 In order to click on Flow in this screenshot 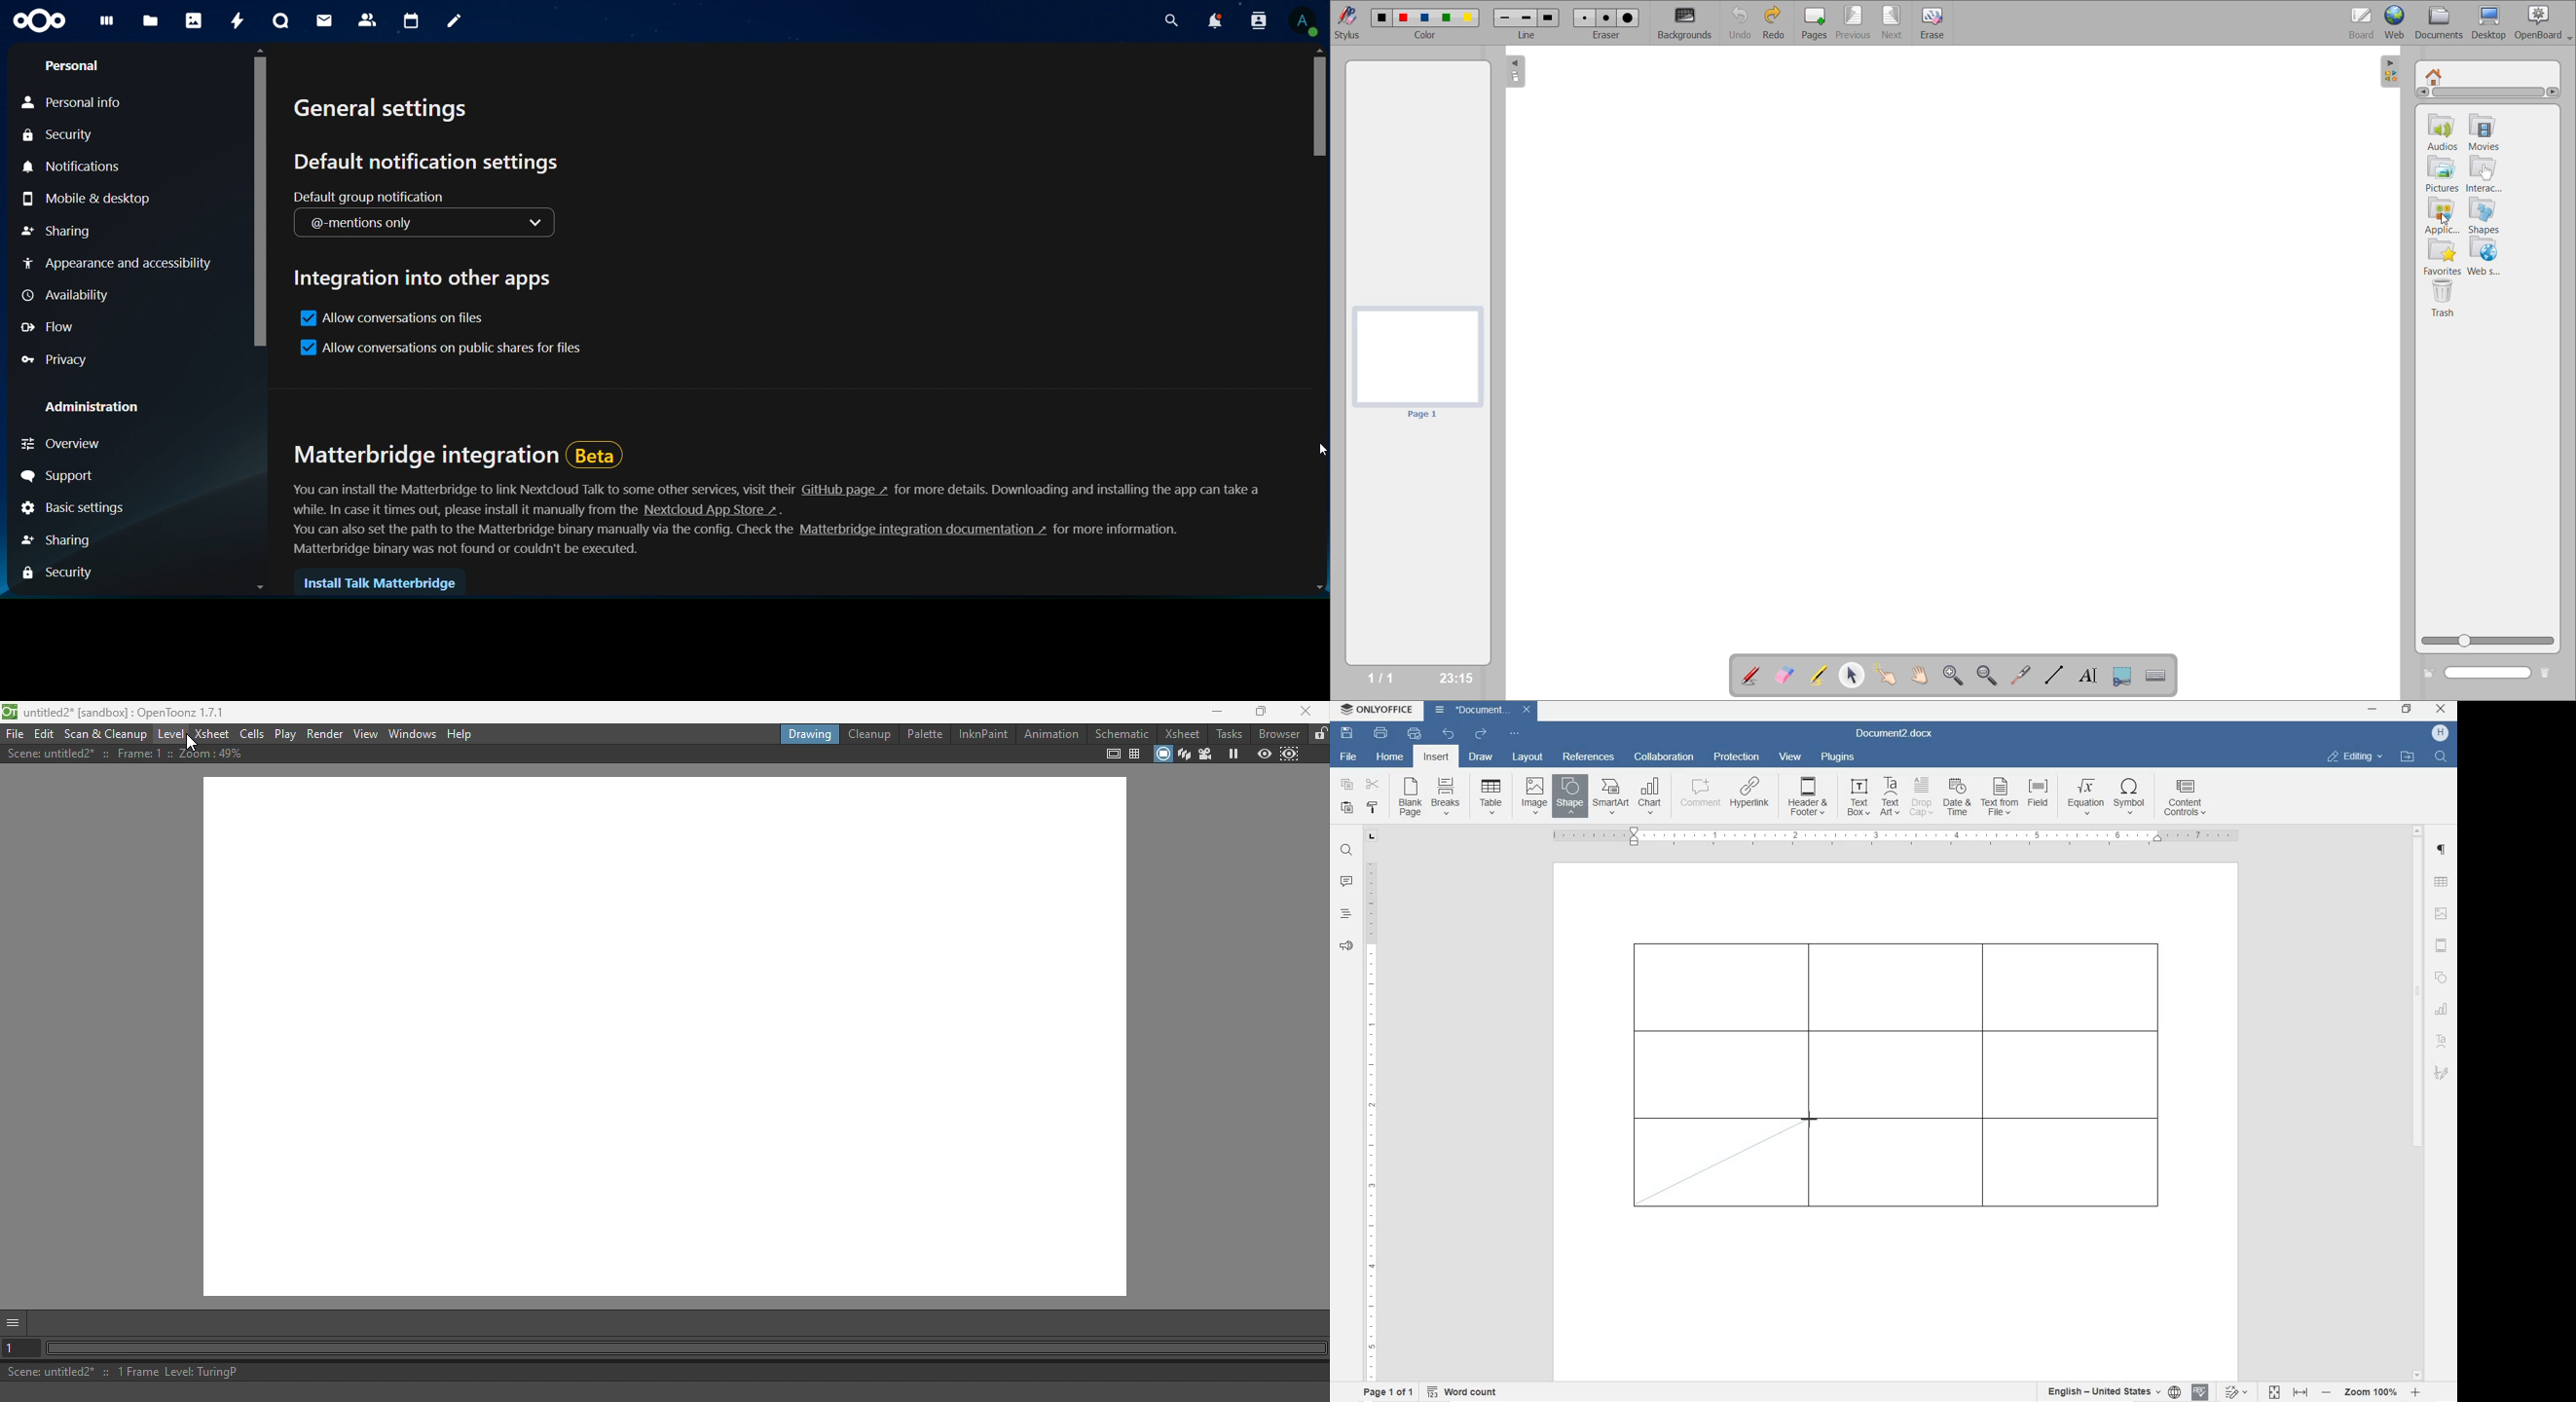, I will do `click(50, 327)`.